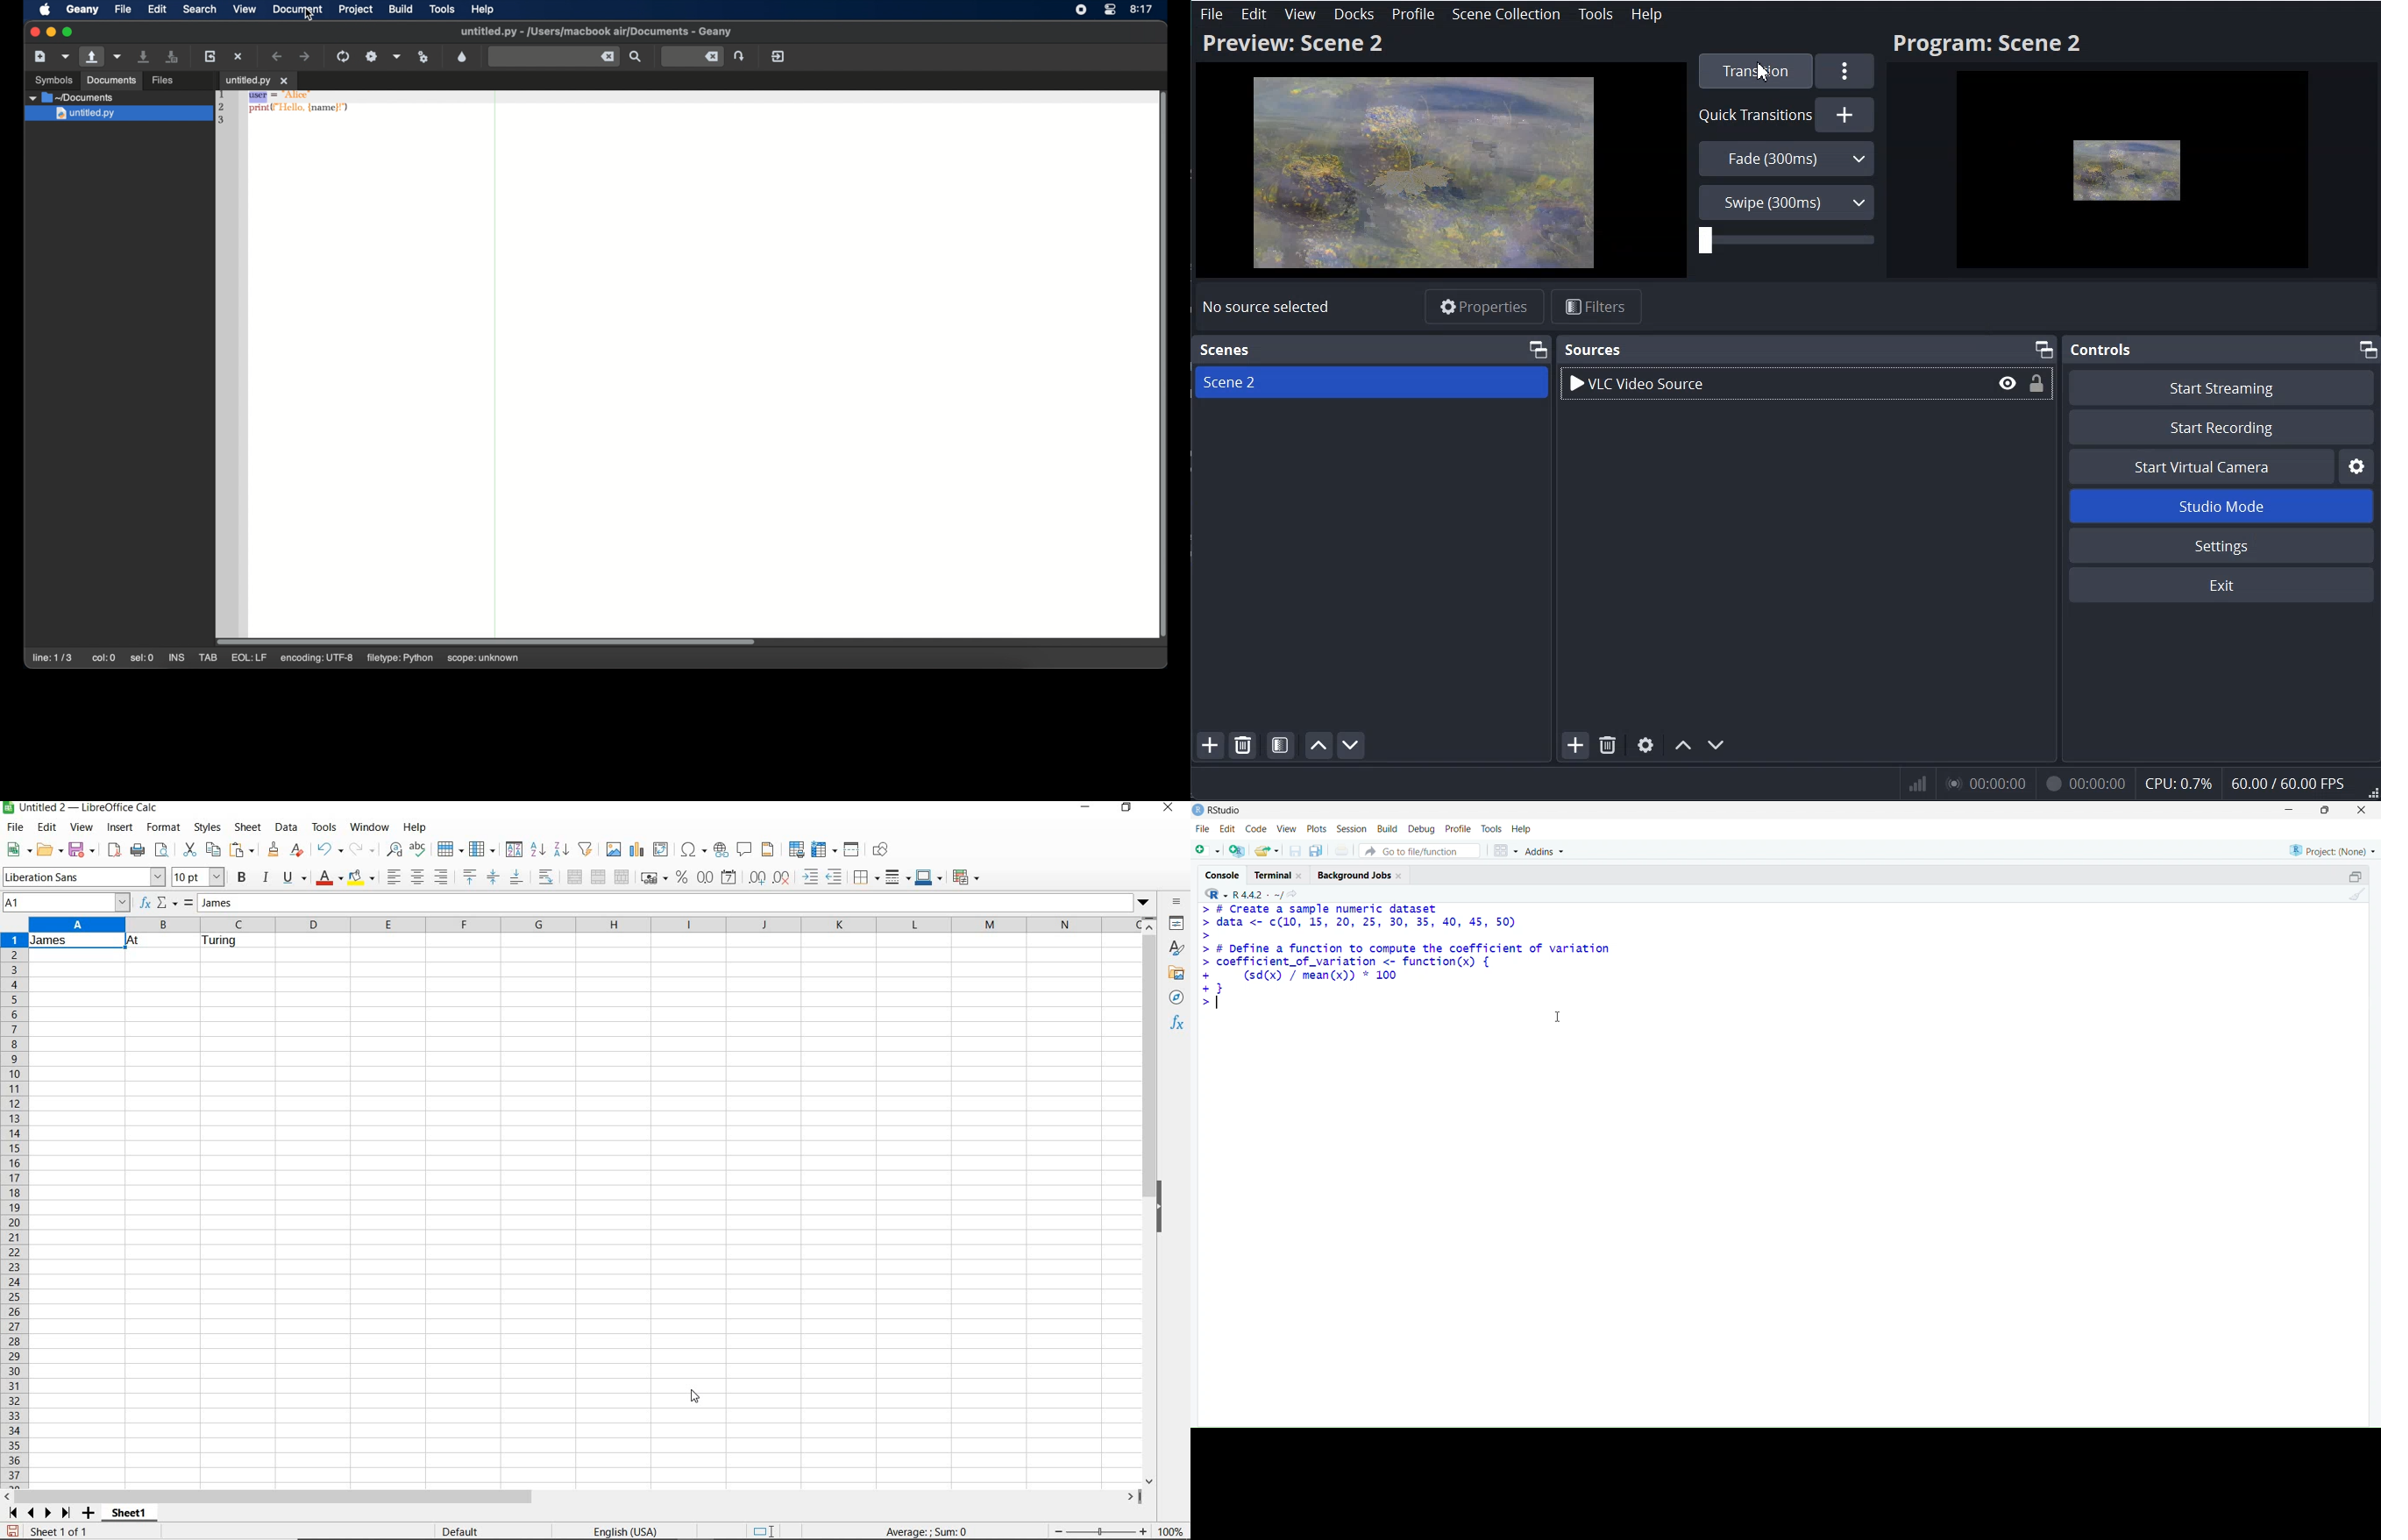 This screenshot has height=1540, width=2408. What do you see at coordinates (681, 878) in the screenshot?
I see `format as percent` at bounding box center [681, 878].